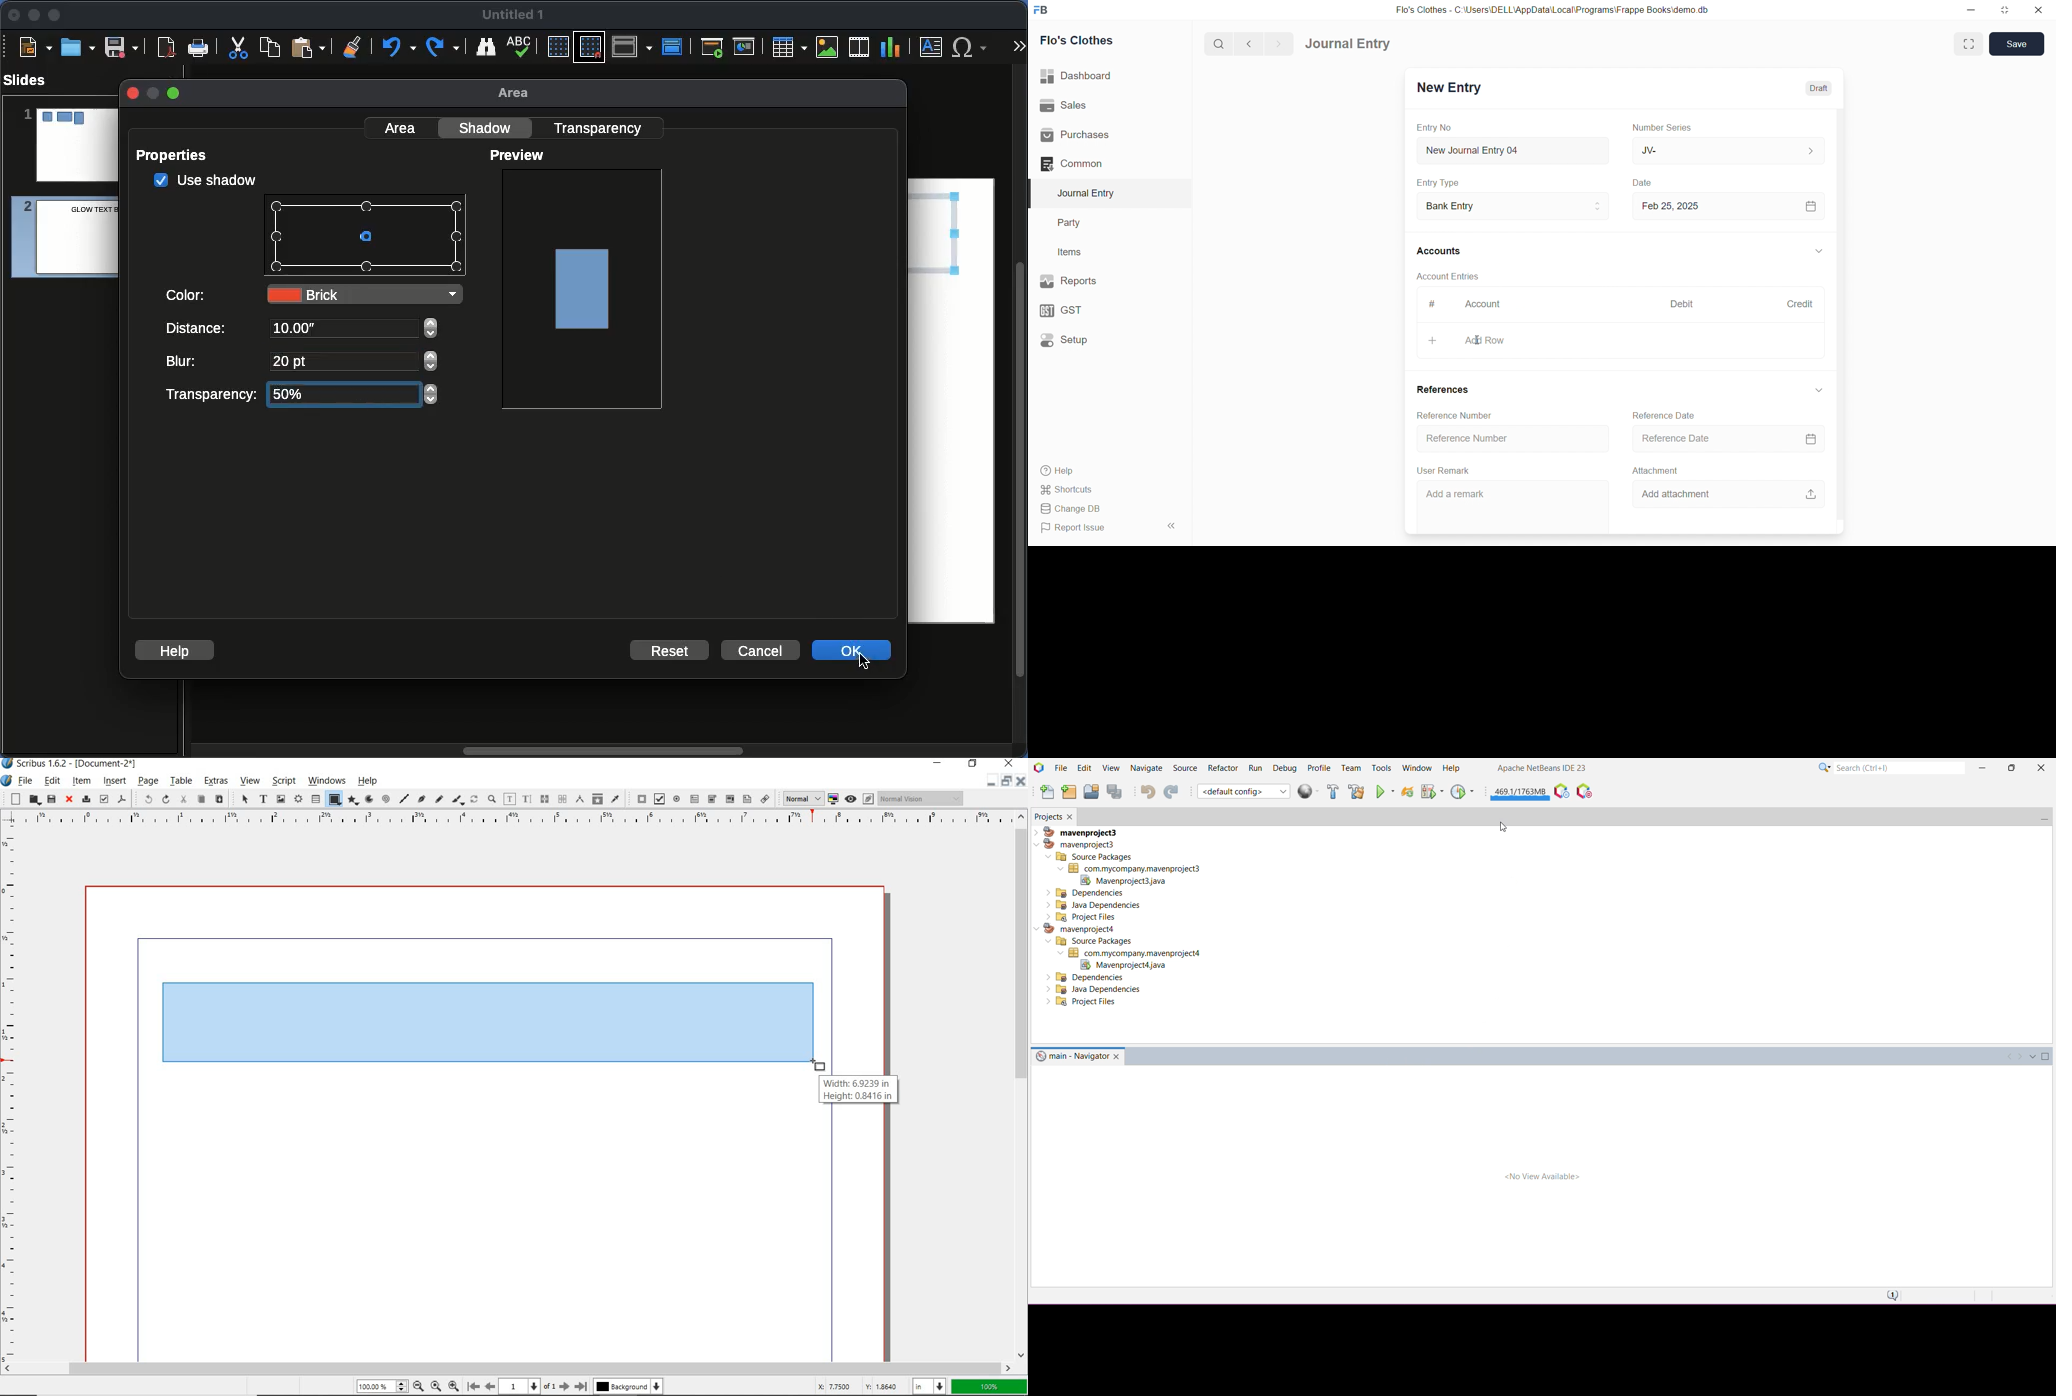  What do you see at coordinates (123, 46) in the screenshot?
I see `Save` at bounding box center [123, 46].